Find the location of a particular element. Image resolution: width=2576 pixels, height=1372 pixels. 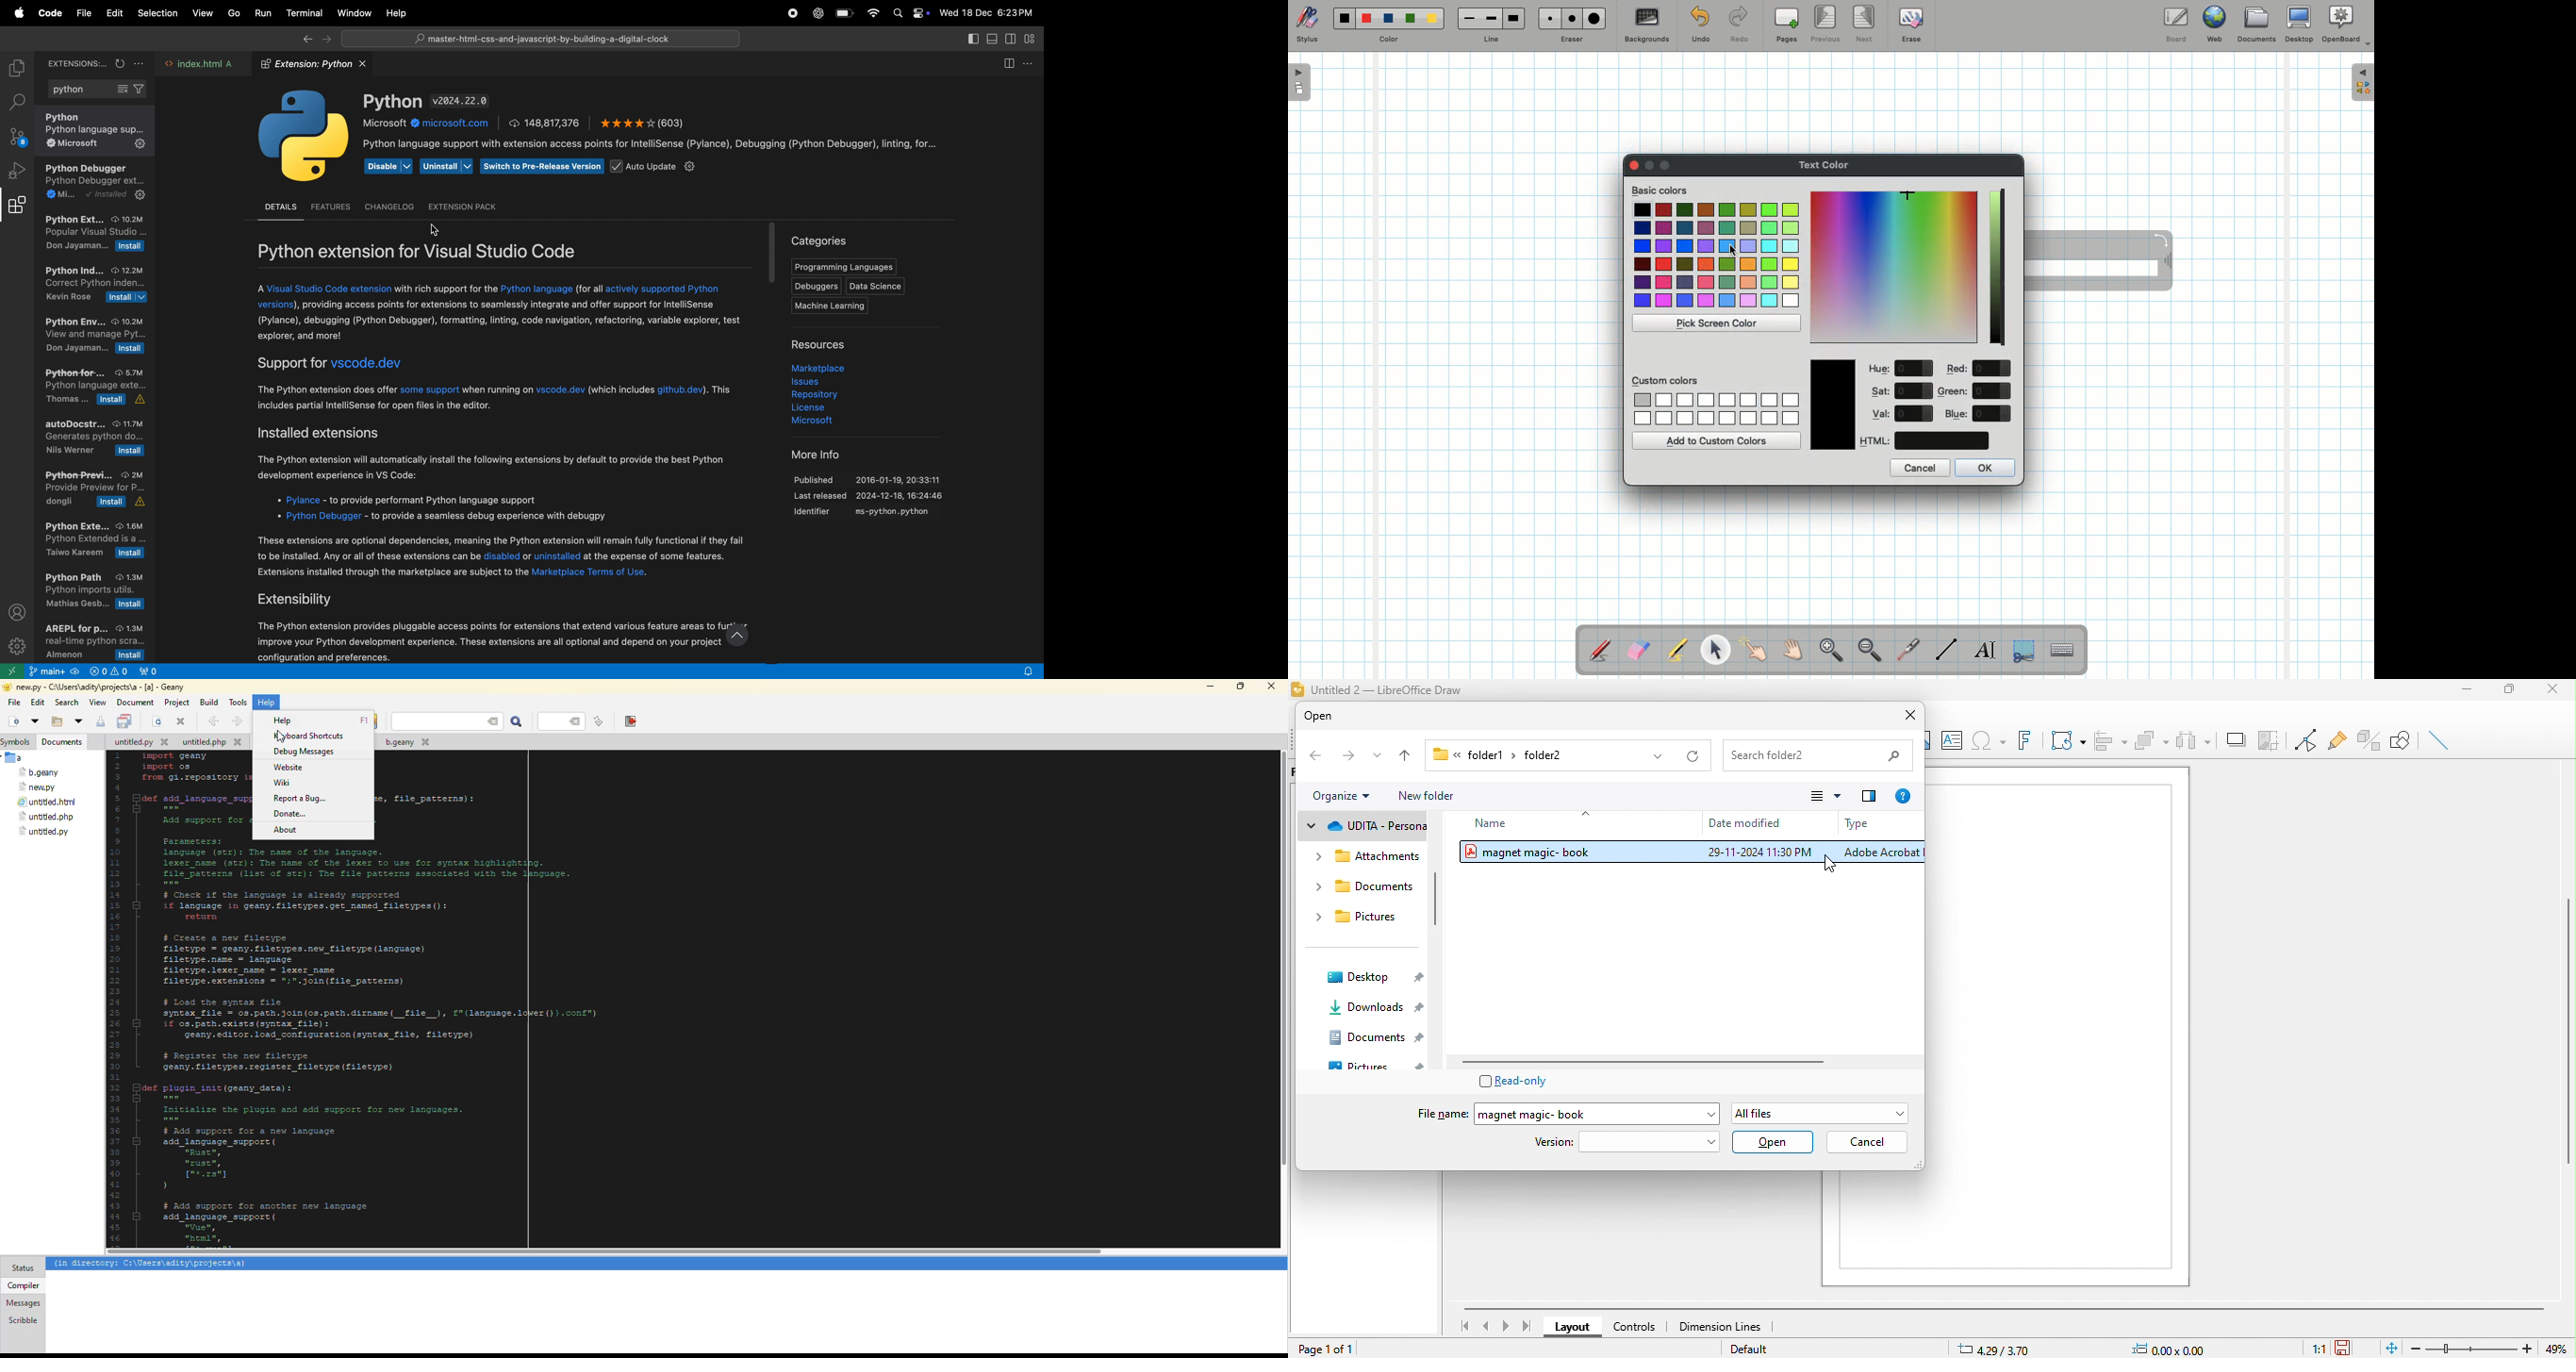

page 1 of 1 is located at coordinates (1339, 1350).